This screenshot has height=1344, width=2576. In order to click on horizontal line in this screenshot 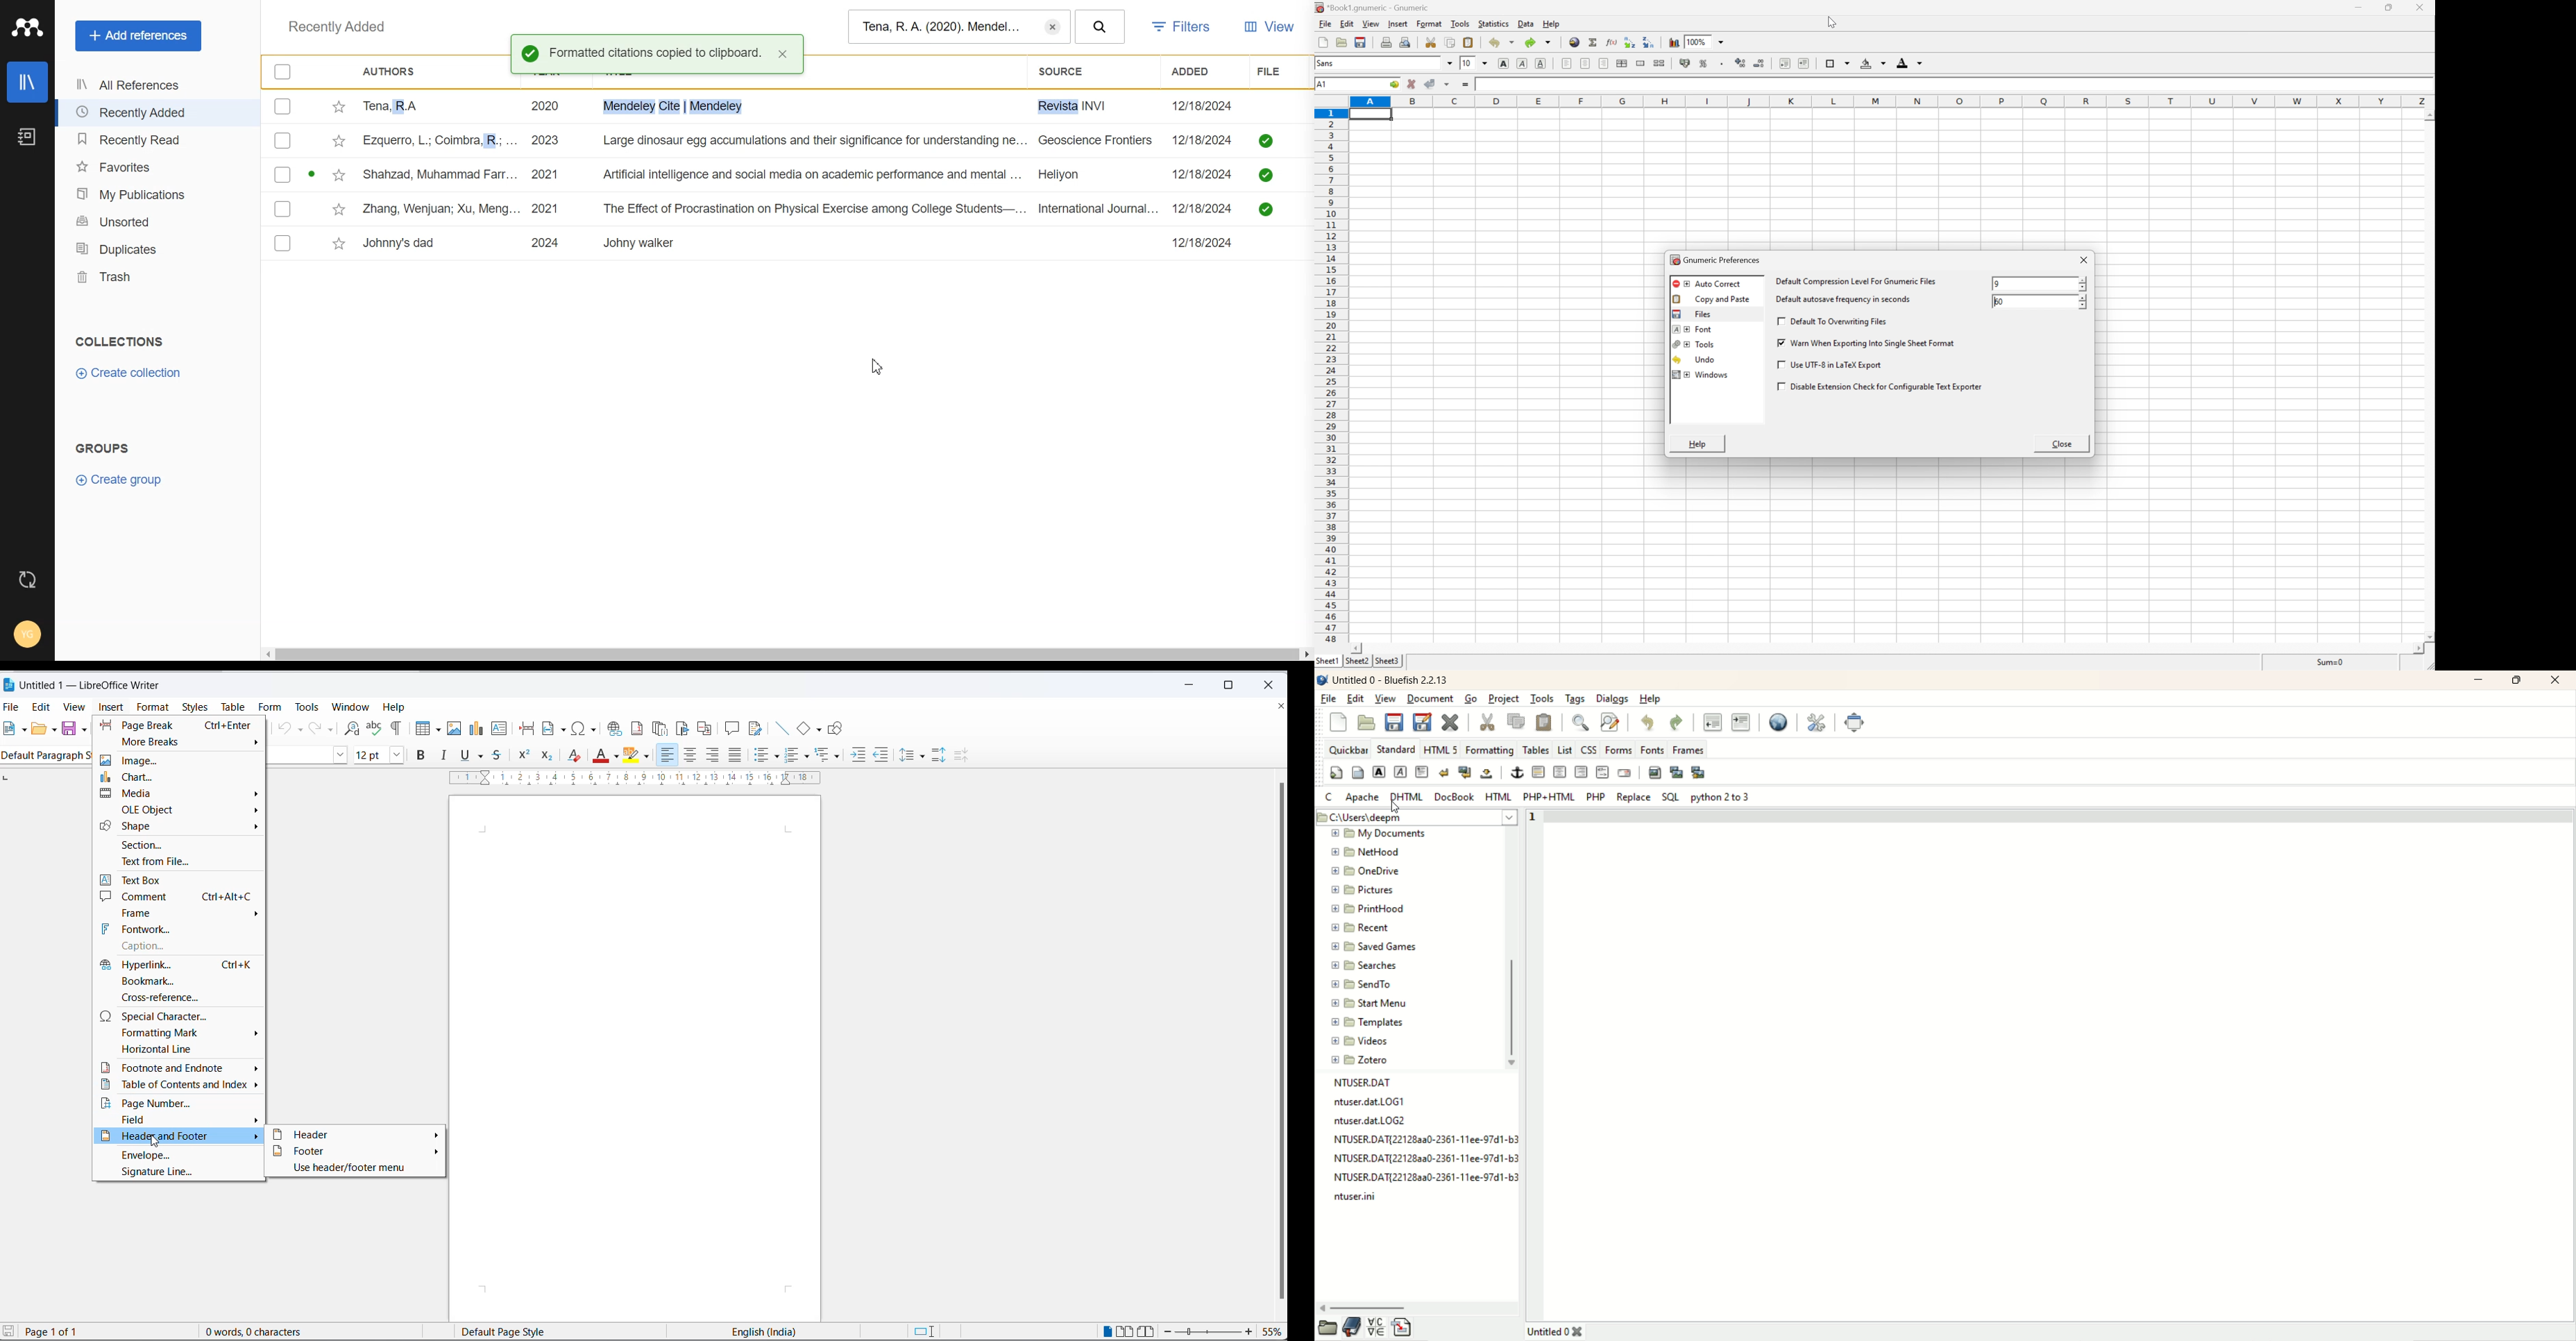, I will do `click(181, 1049)`.